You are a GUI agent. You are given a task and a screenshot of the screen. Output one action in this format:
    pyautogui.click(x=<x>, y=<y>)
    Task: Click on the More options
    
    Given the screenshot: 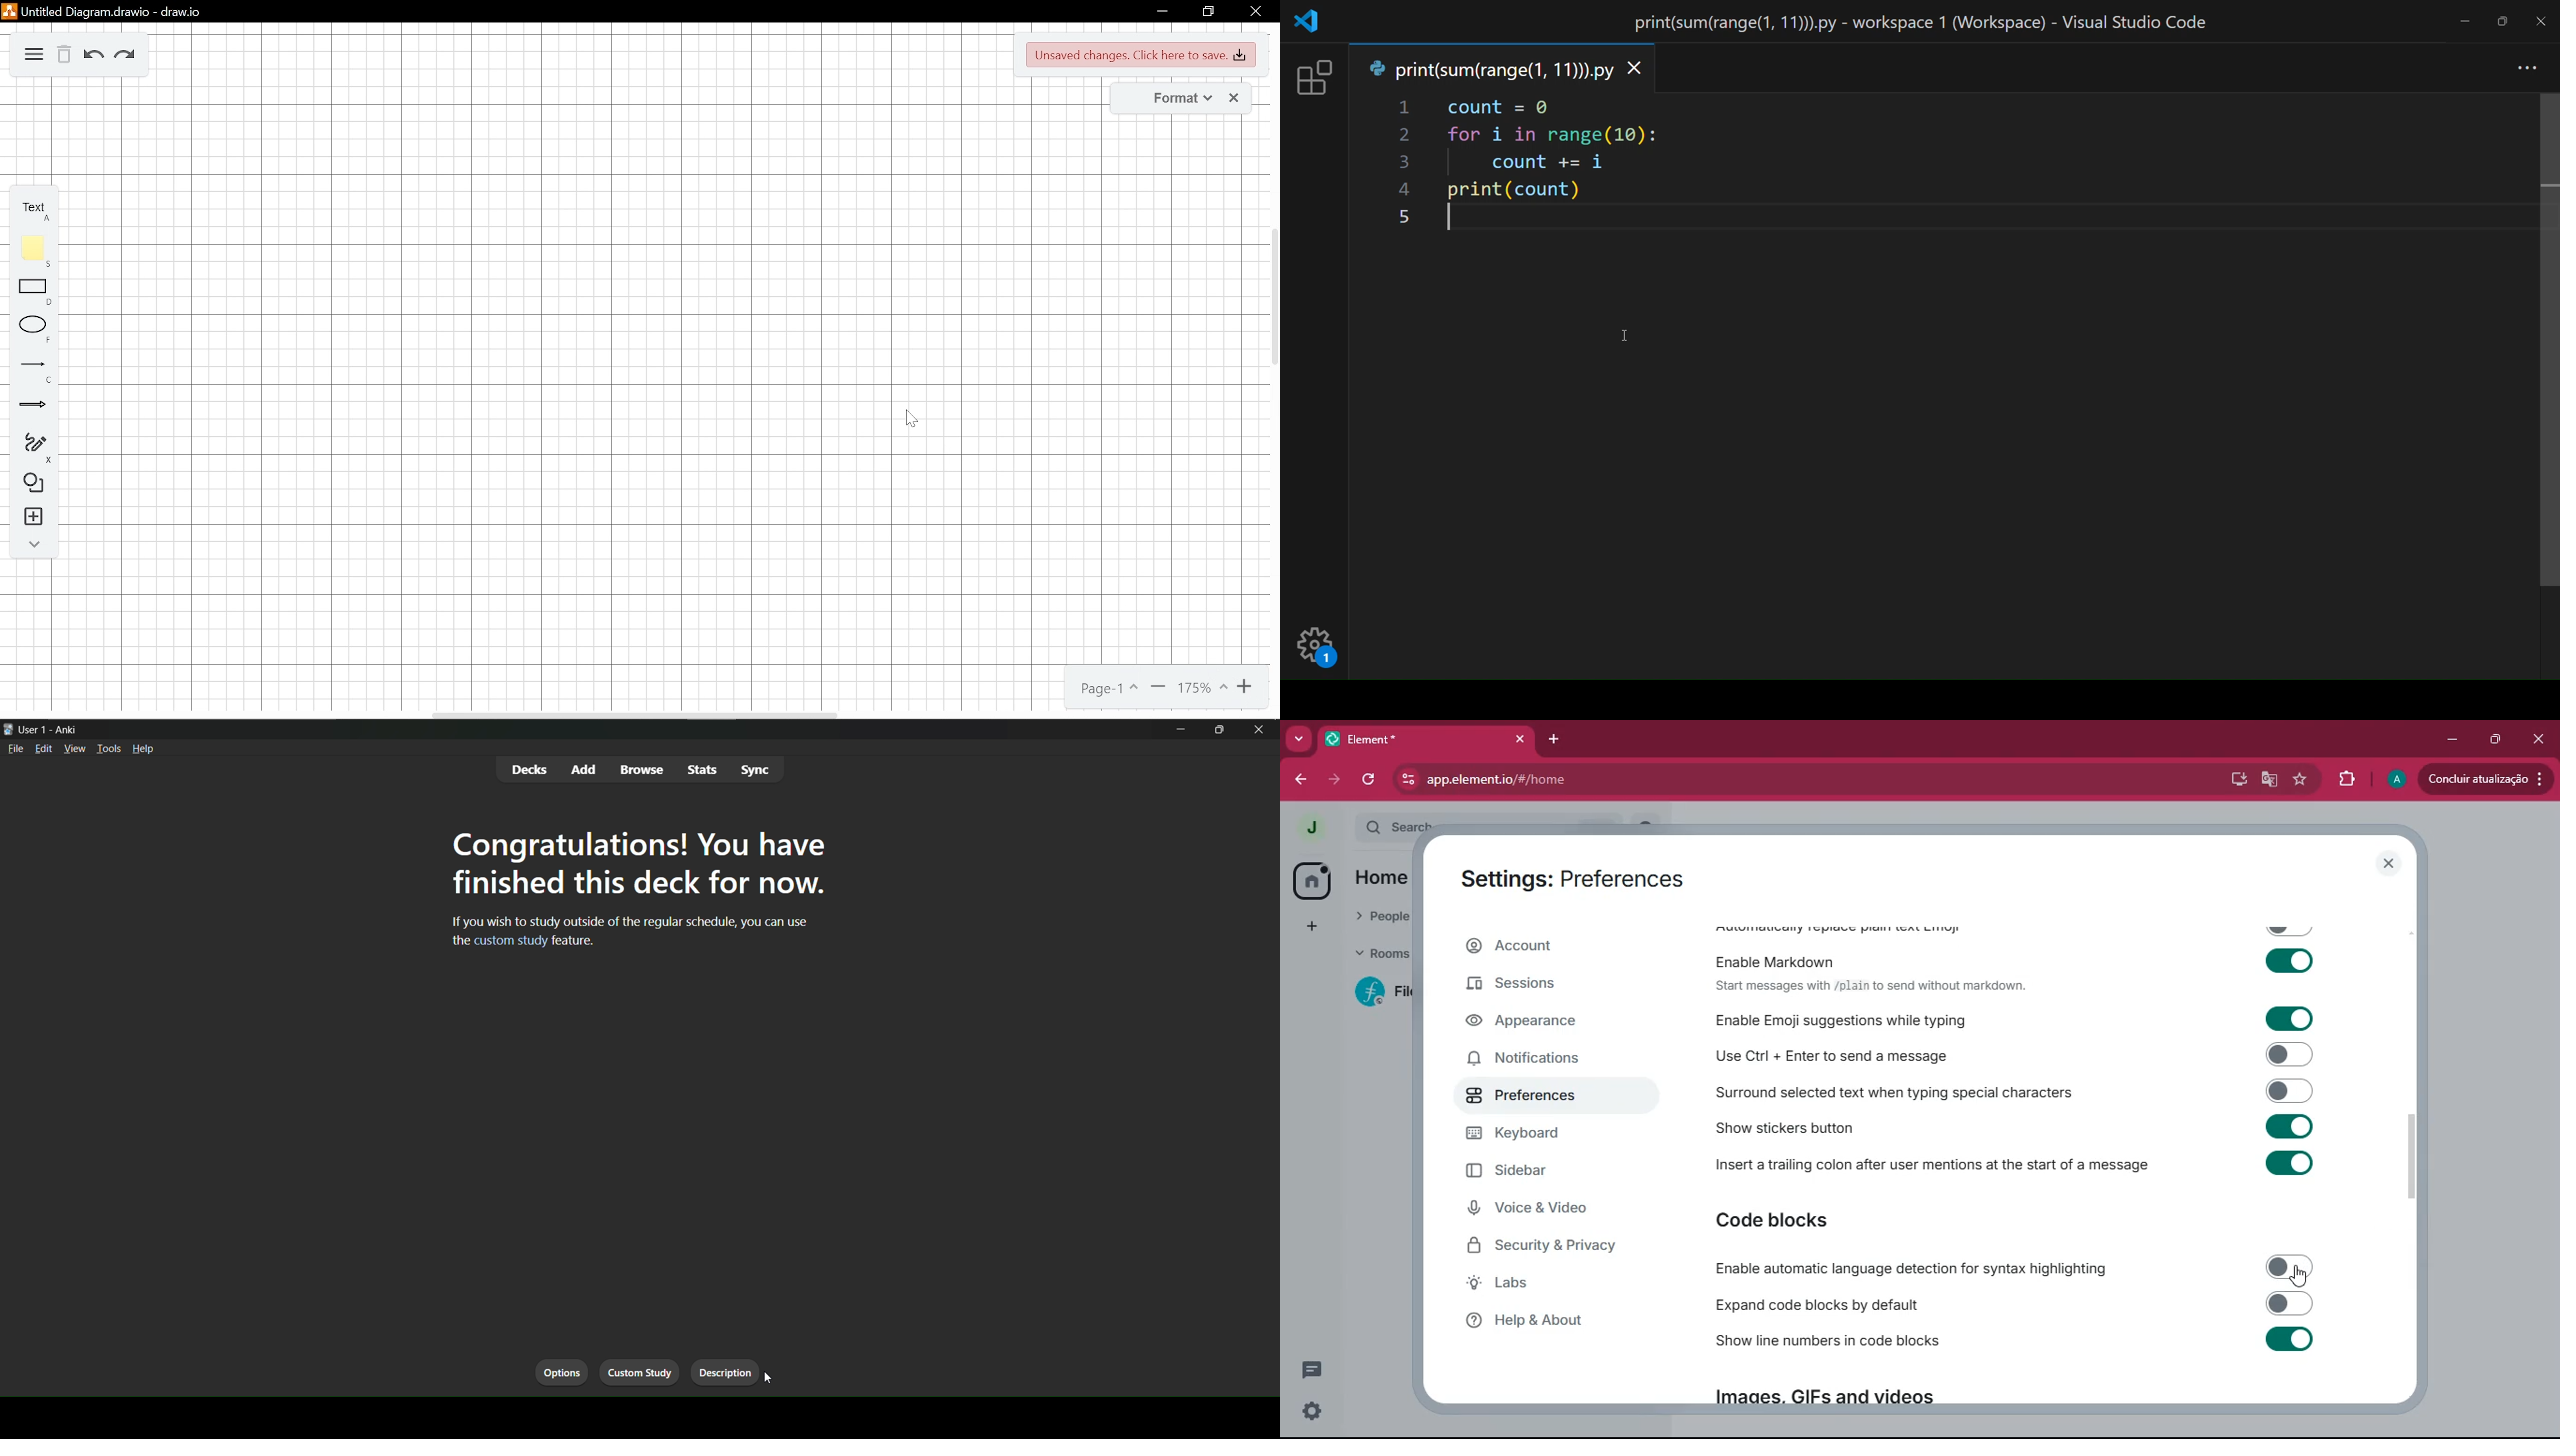 What is the action you would take?
    pyautogui.click(x=33, y=55)
    